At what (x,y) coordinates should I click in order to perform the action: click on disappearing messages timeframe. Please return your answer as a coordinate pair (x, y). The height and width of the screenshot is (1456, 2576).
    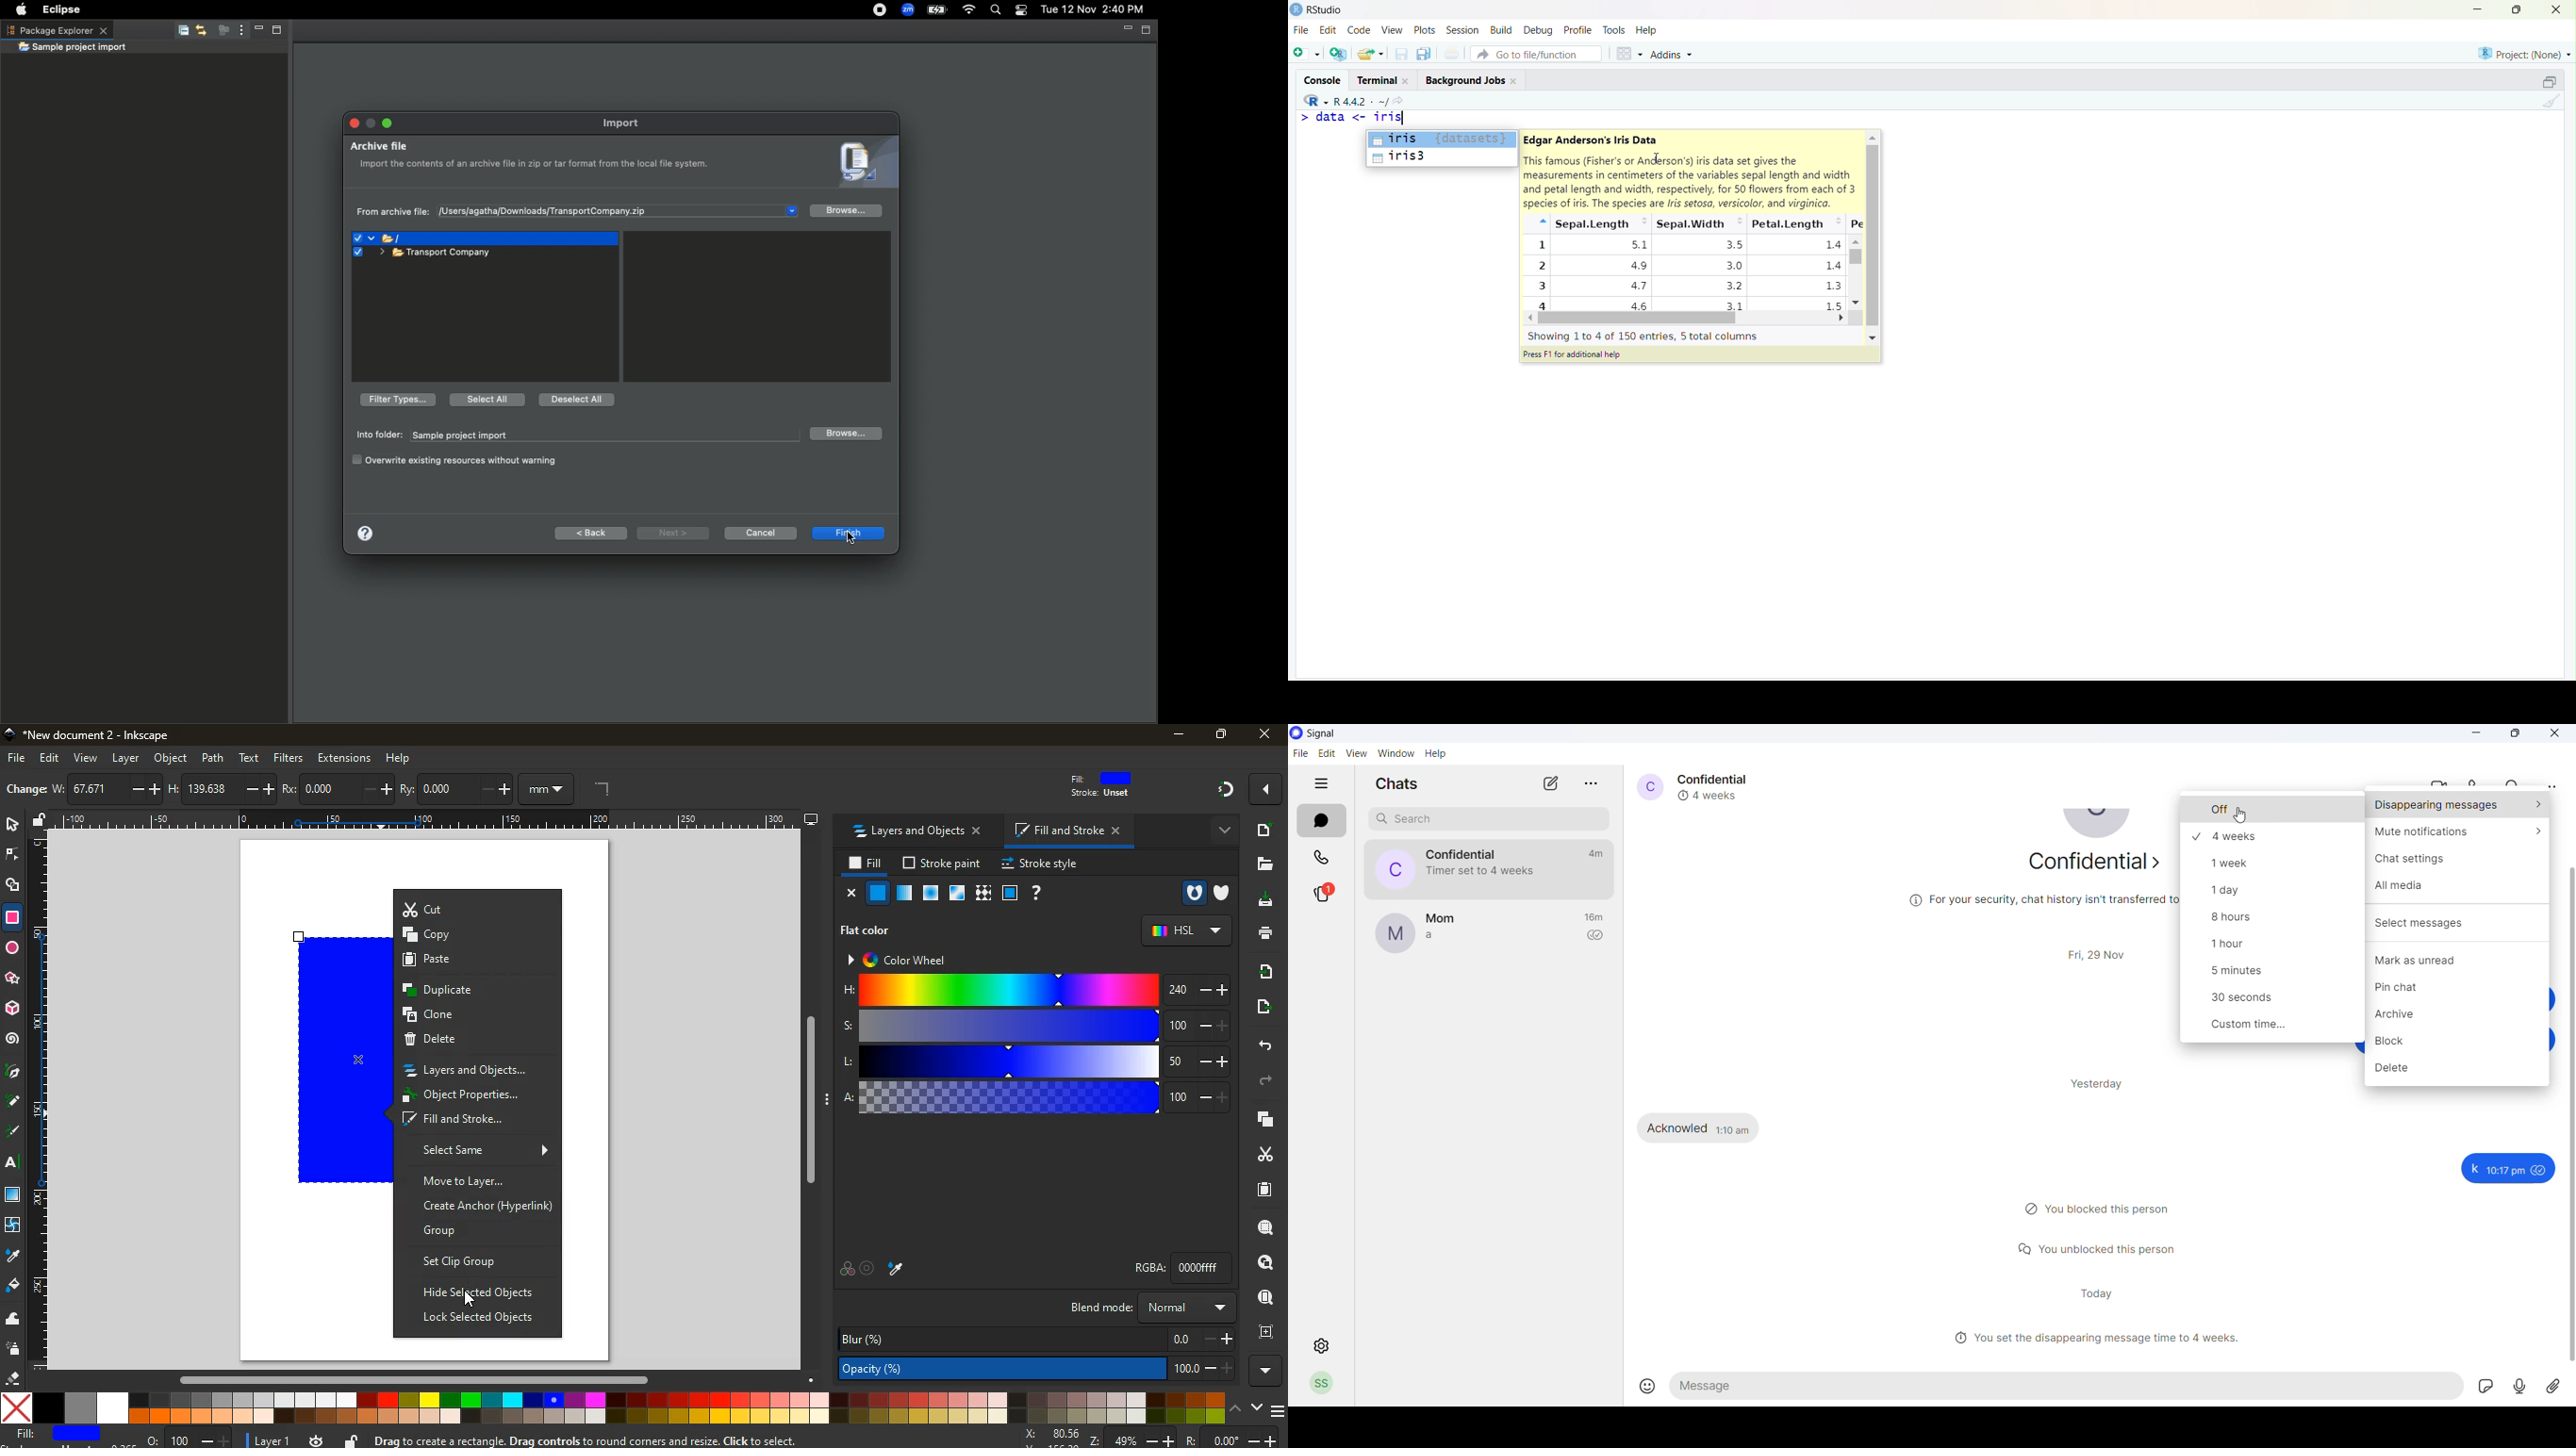
    Looking at the image, I should click on (2271, 976).